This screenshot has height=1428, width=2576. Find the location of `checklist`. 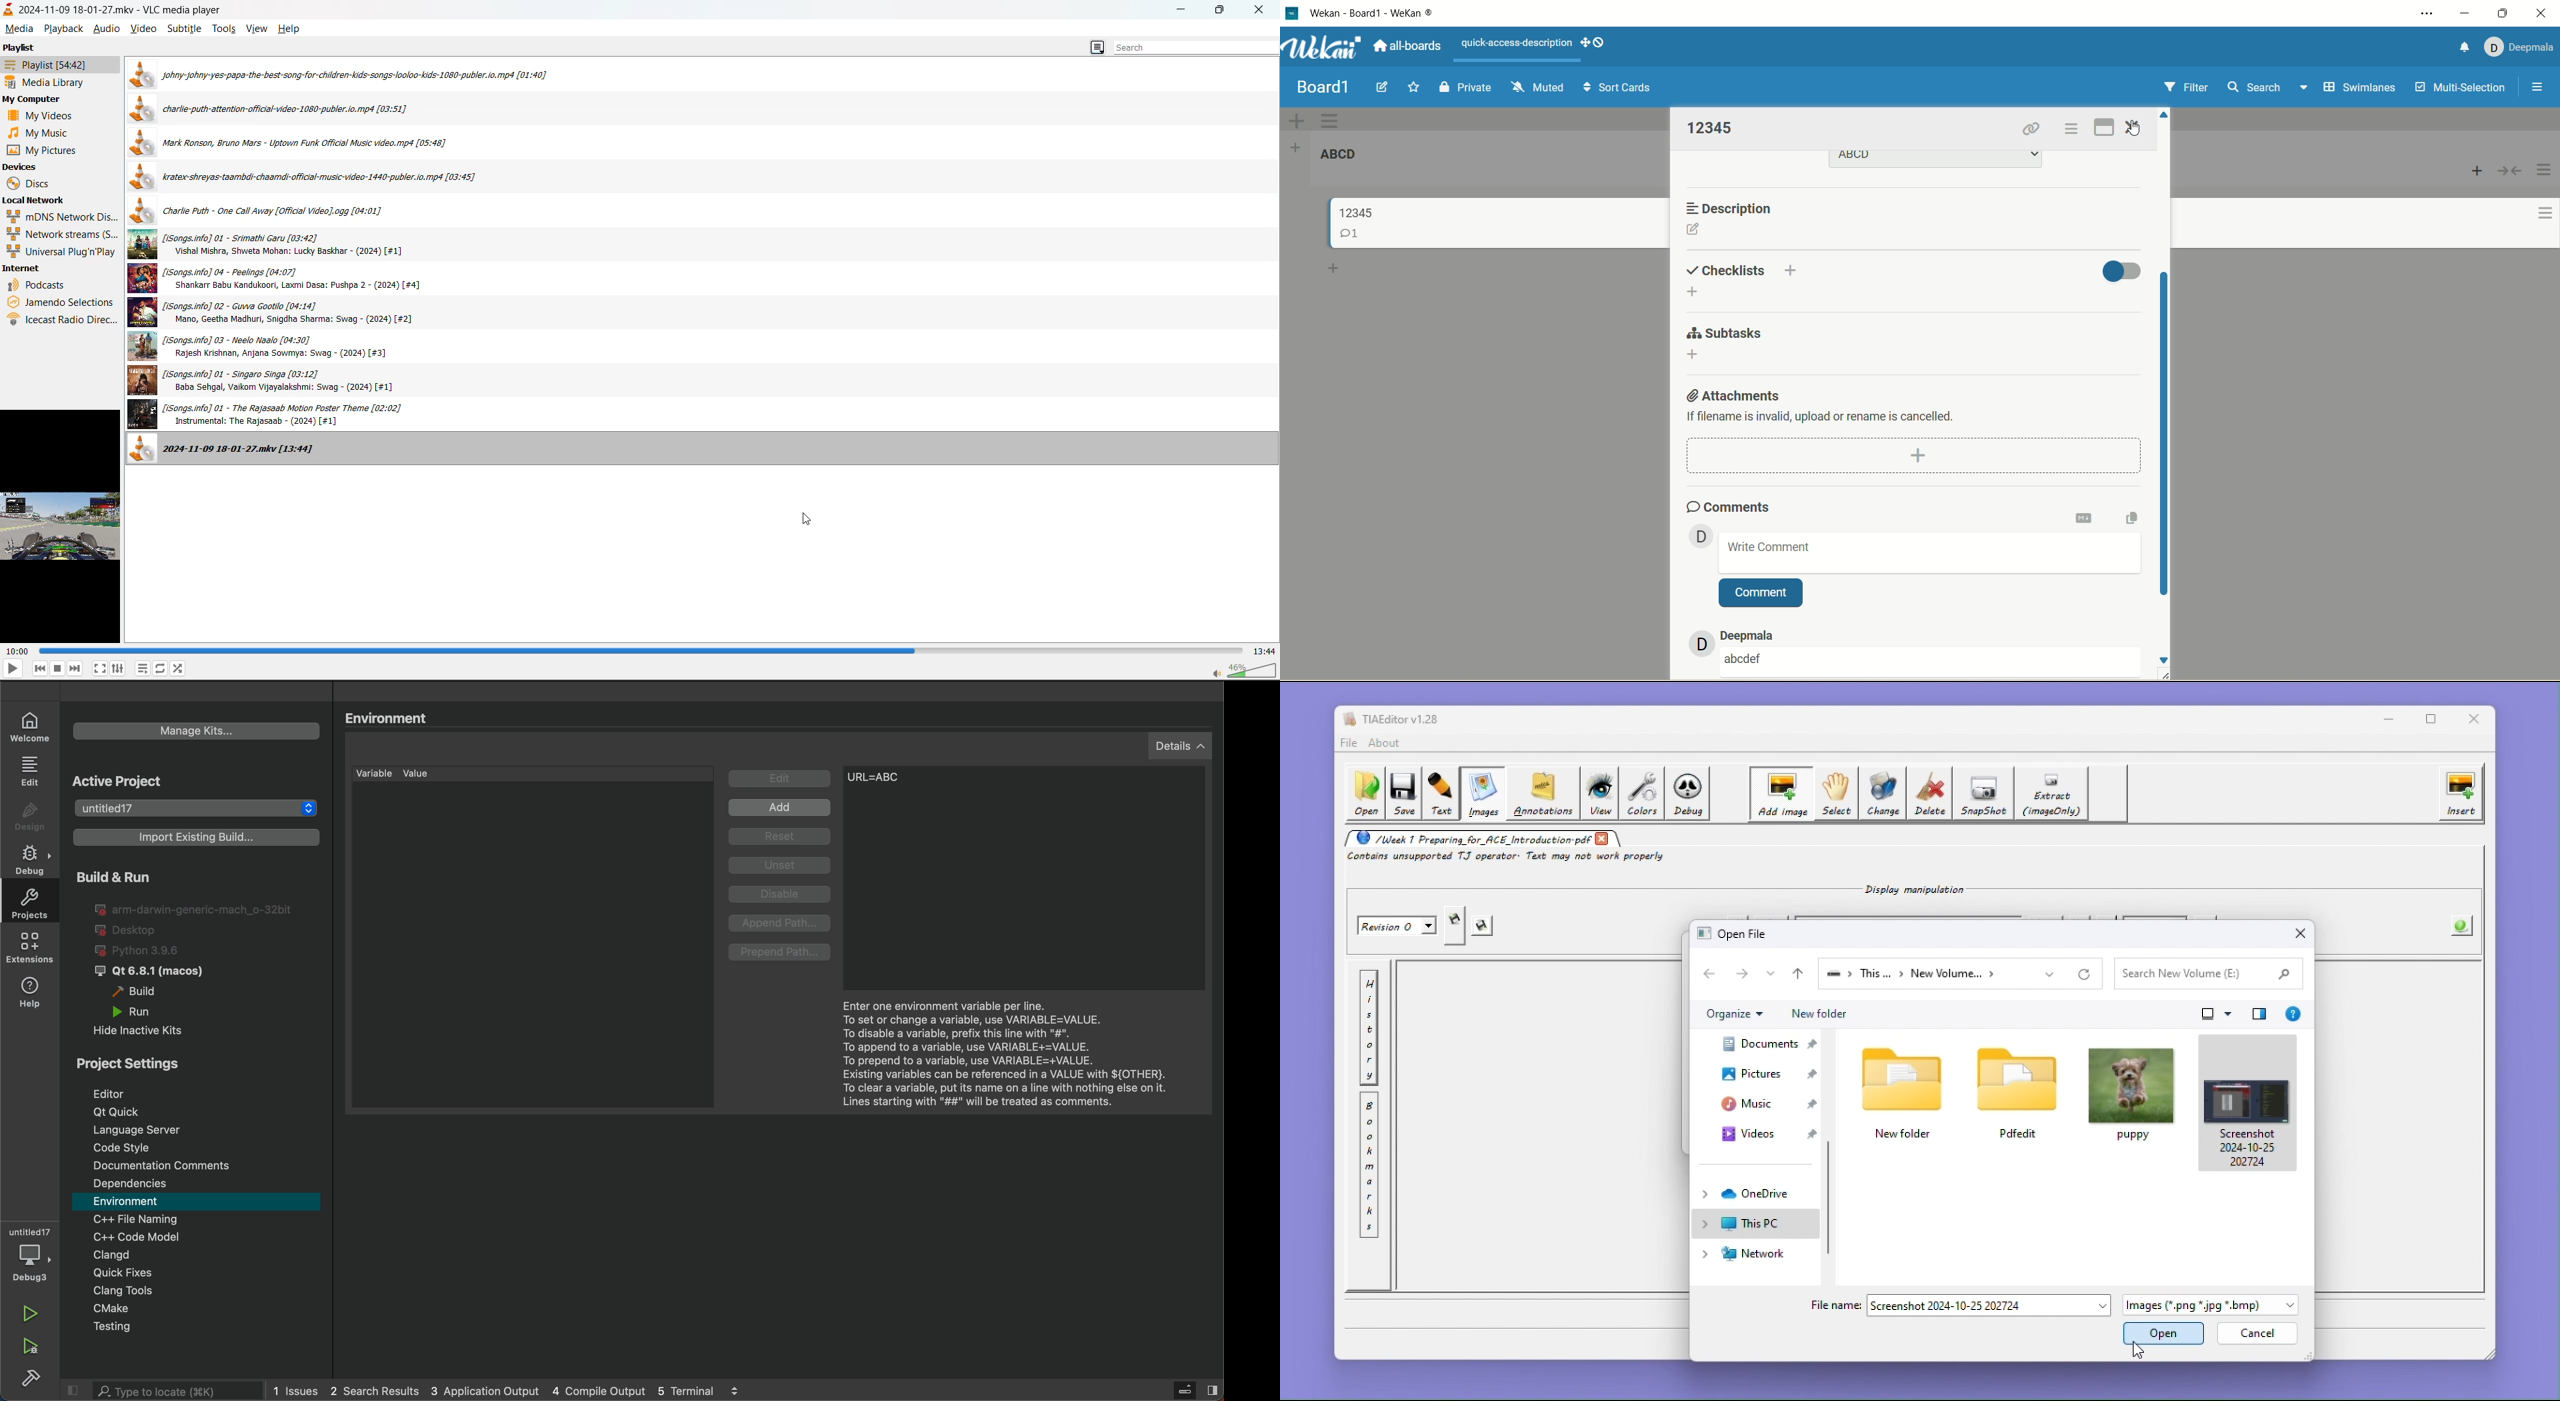

checklist is located at coordinates (1727, 269).